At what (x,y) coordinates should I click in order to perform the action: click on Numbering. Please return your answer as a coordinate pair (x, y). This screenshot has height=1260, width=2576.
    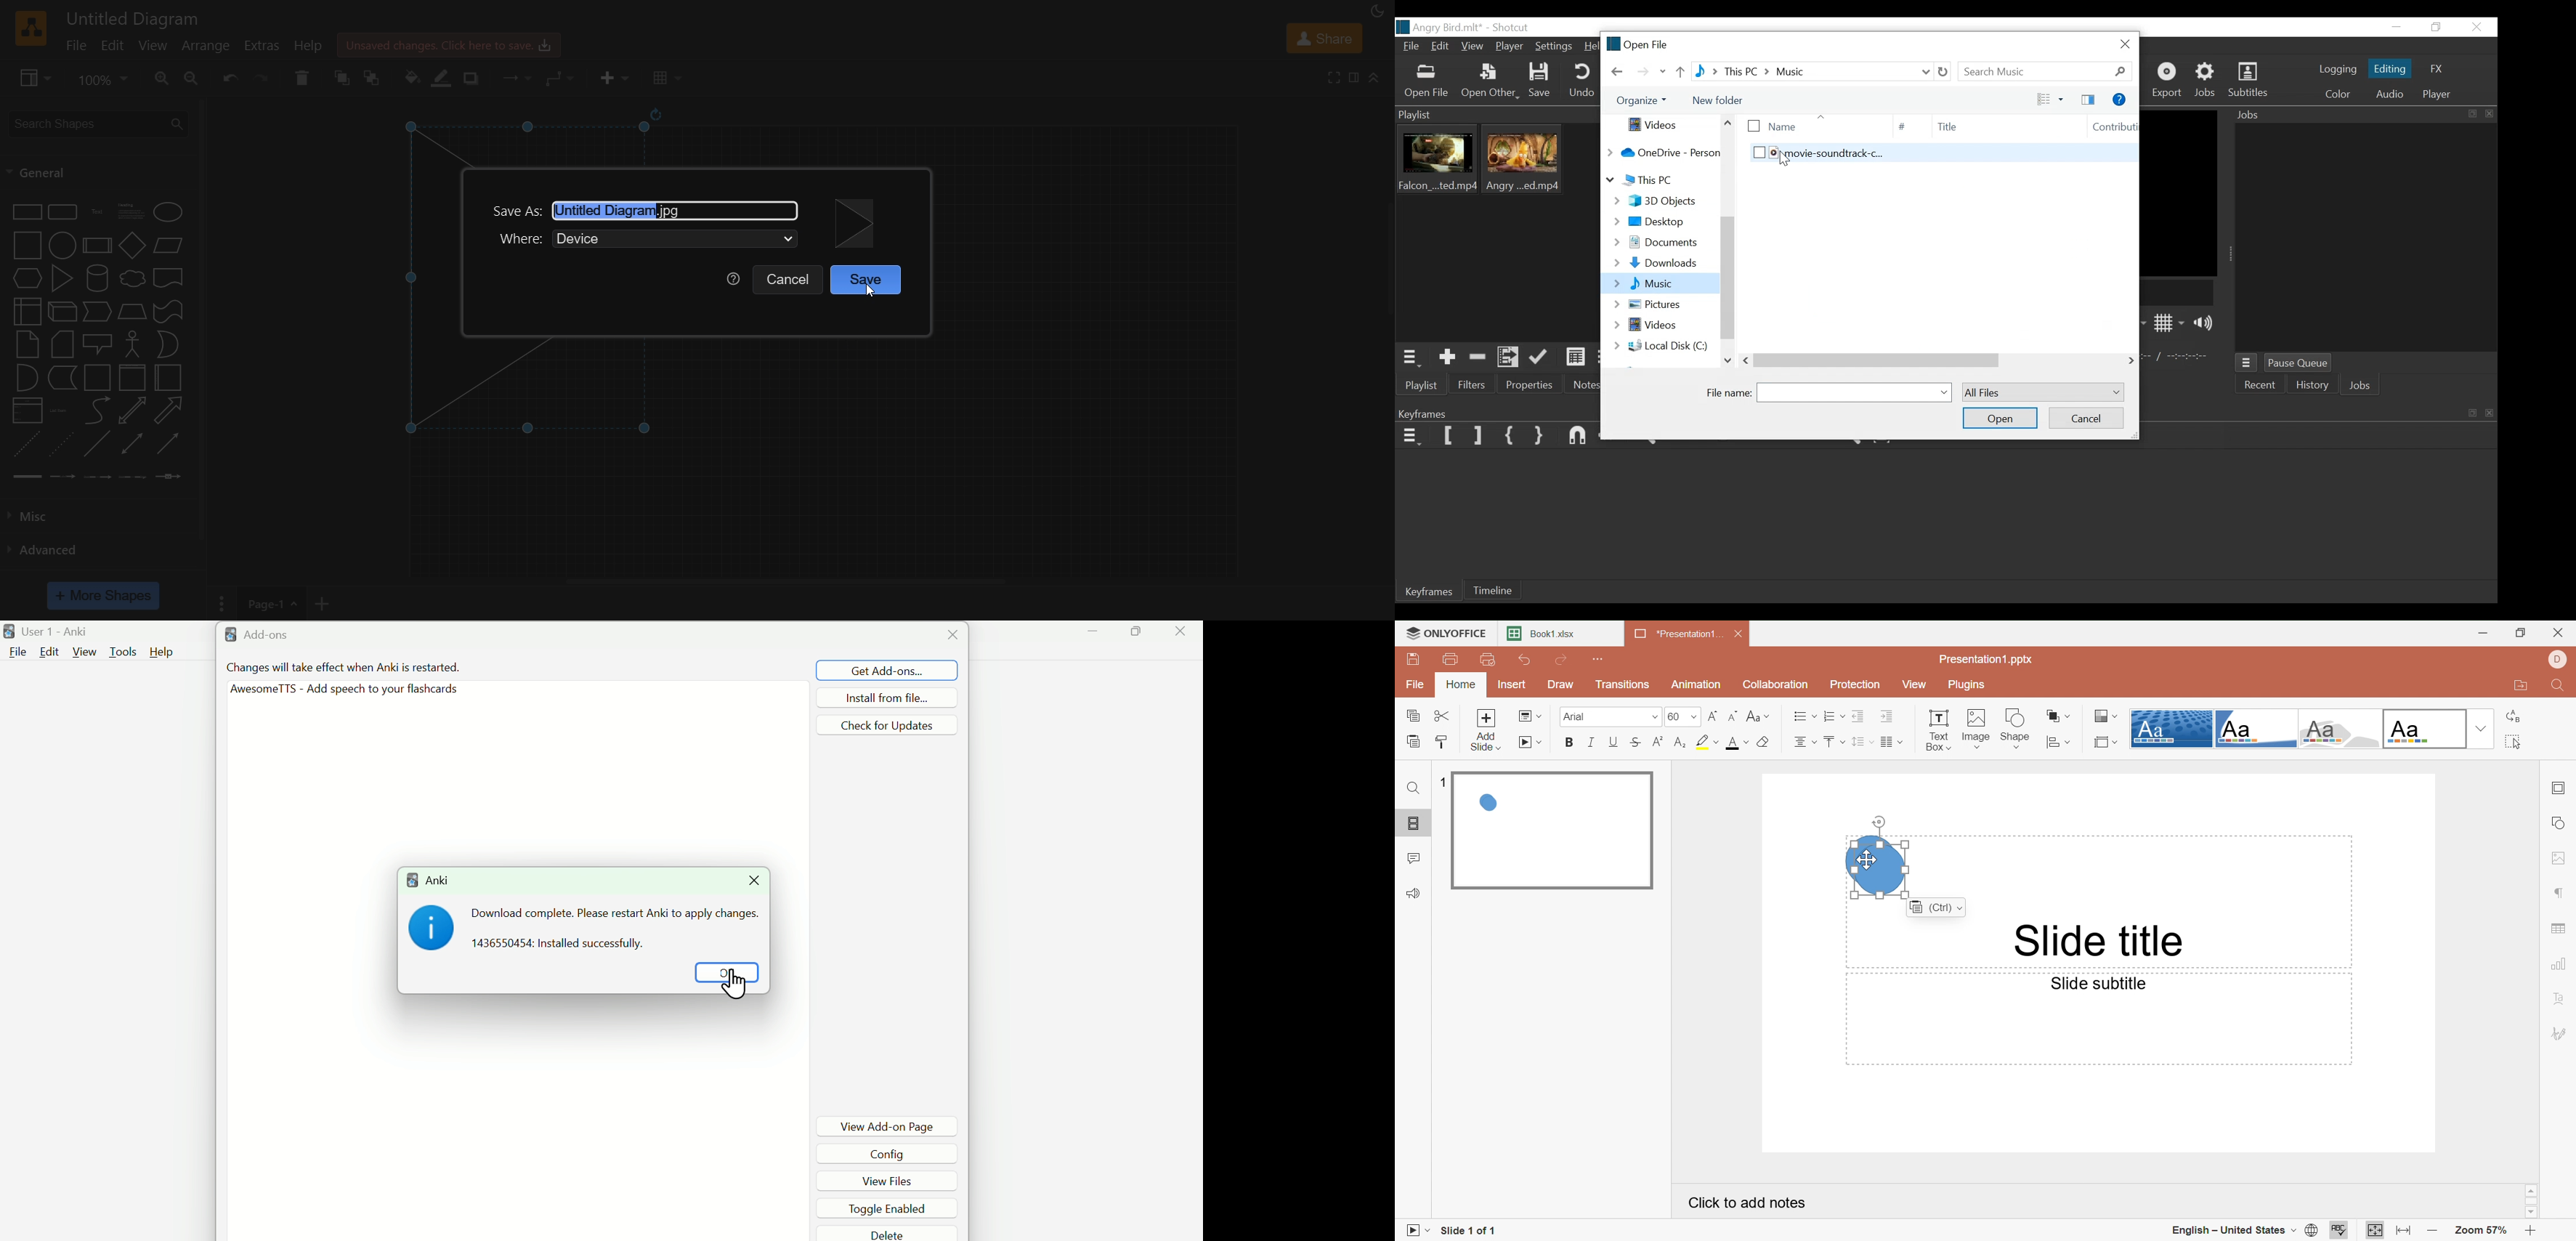
    Looking at the image, I should click on (1834, 715).